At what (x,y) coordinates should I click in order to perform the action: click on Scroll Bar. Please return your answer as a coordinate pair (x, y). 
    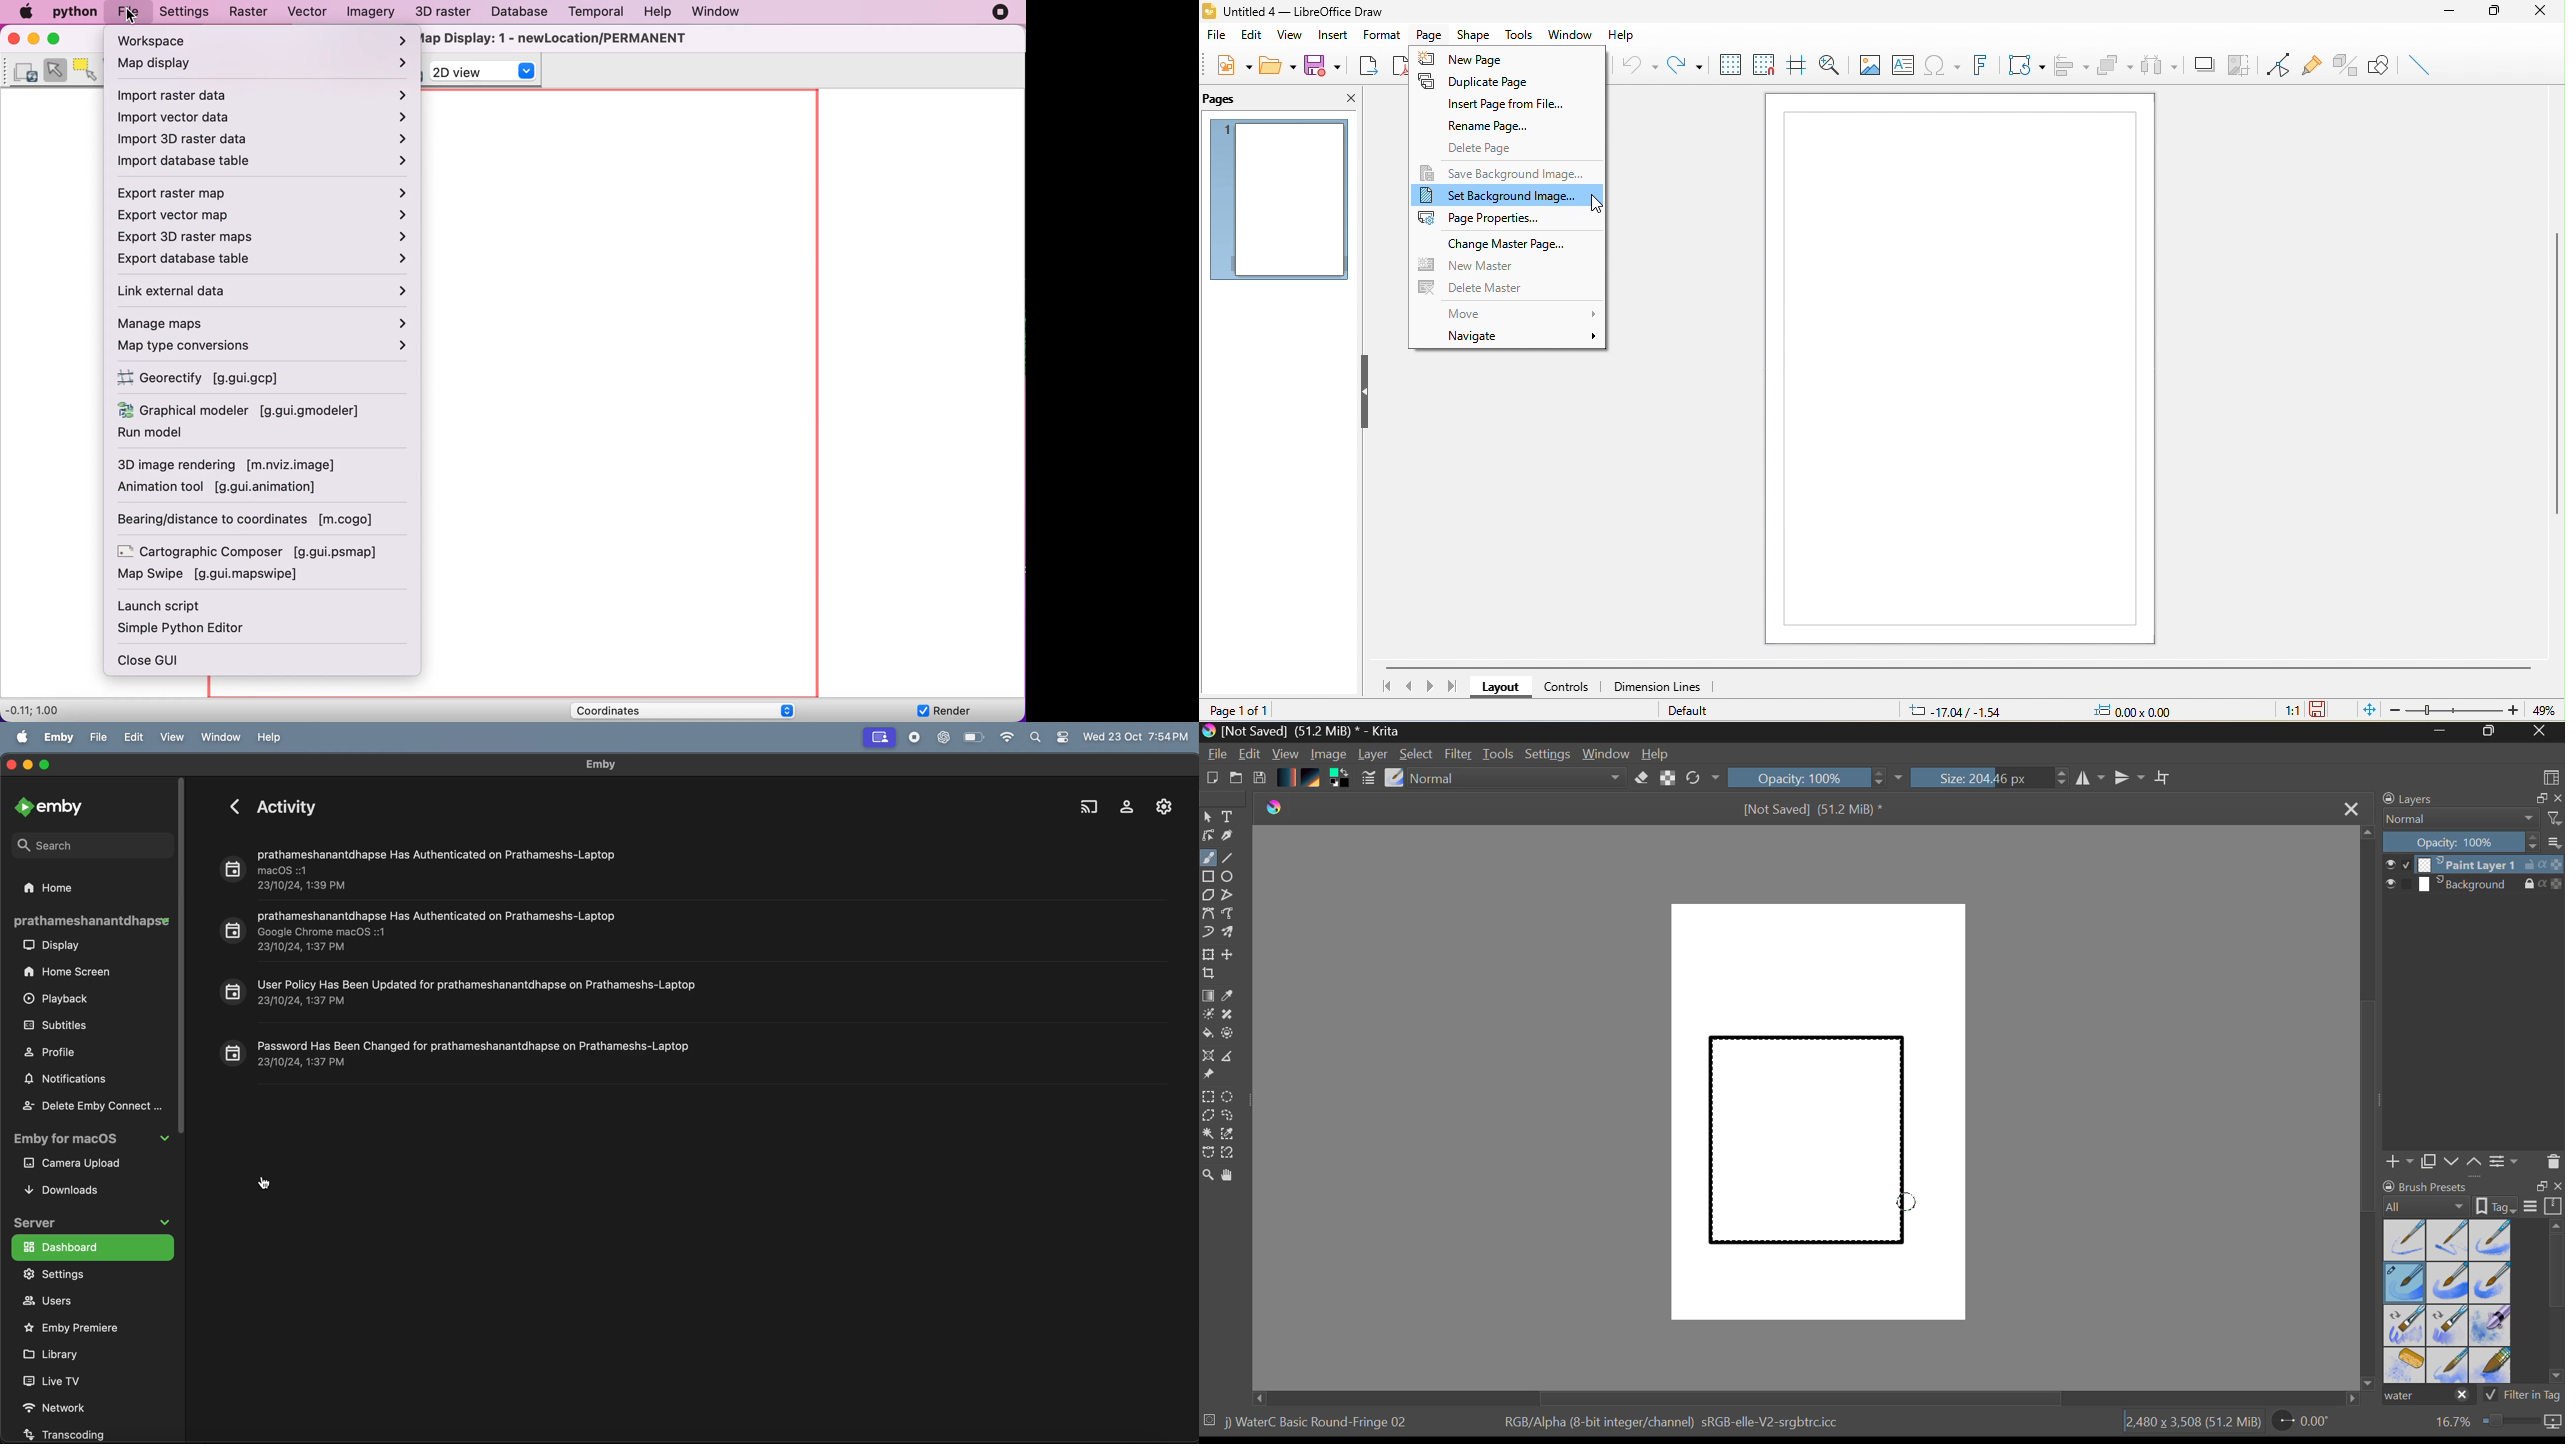
    Looking at the image, I should click on (2556, 1305).